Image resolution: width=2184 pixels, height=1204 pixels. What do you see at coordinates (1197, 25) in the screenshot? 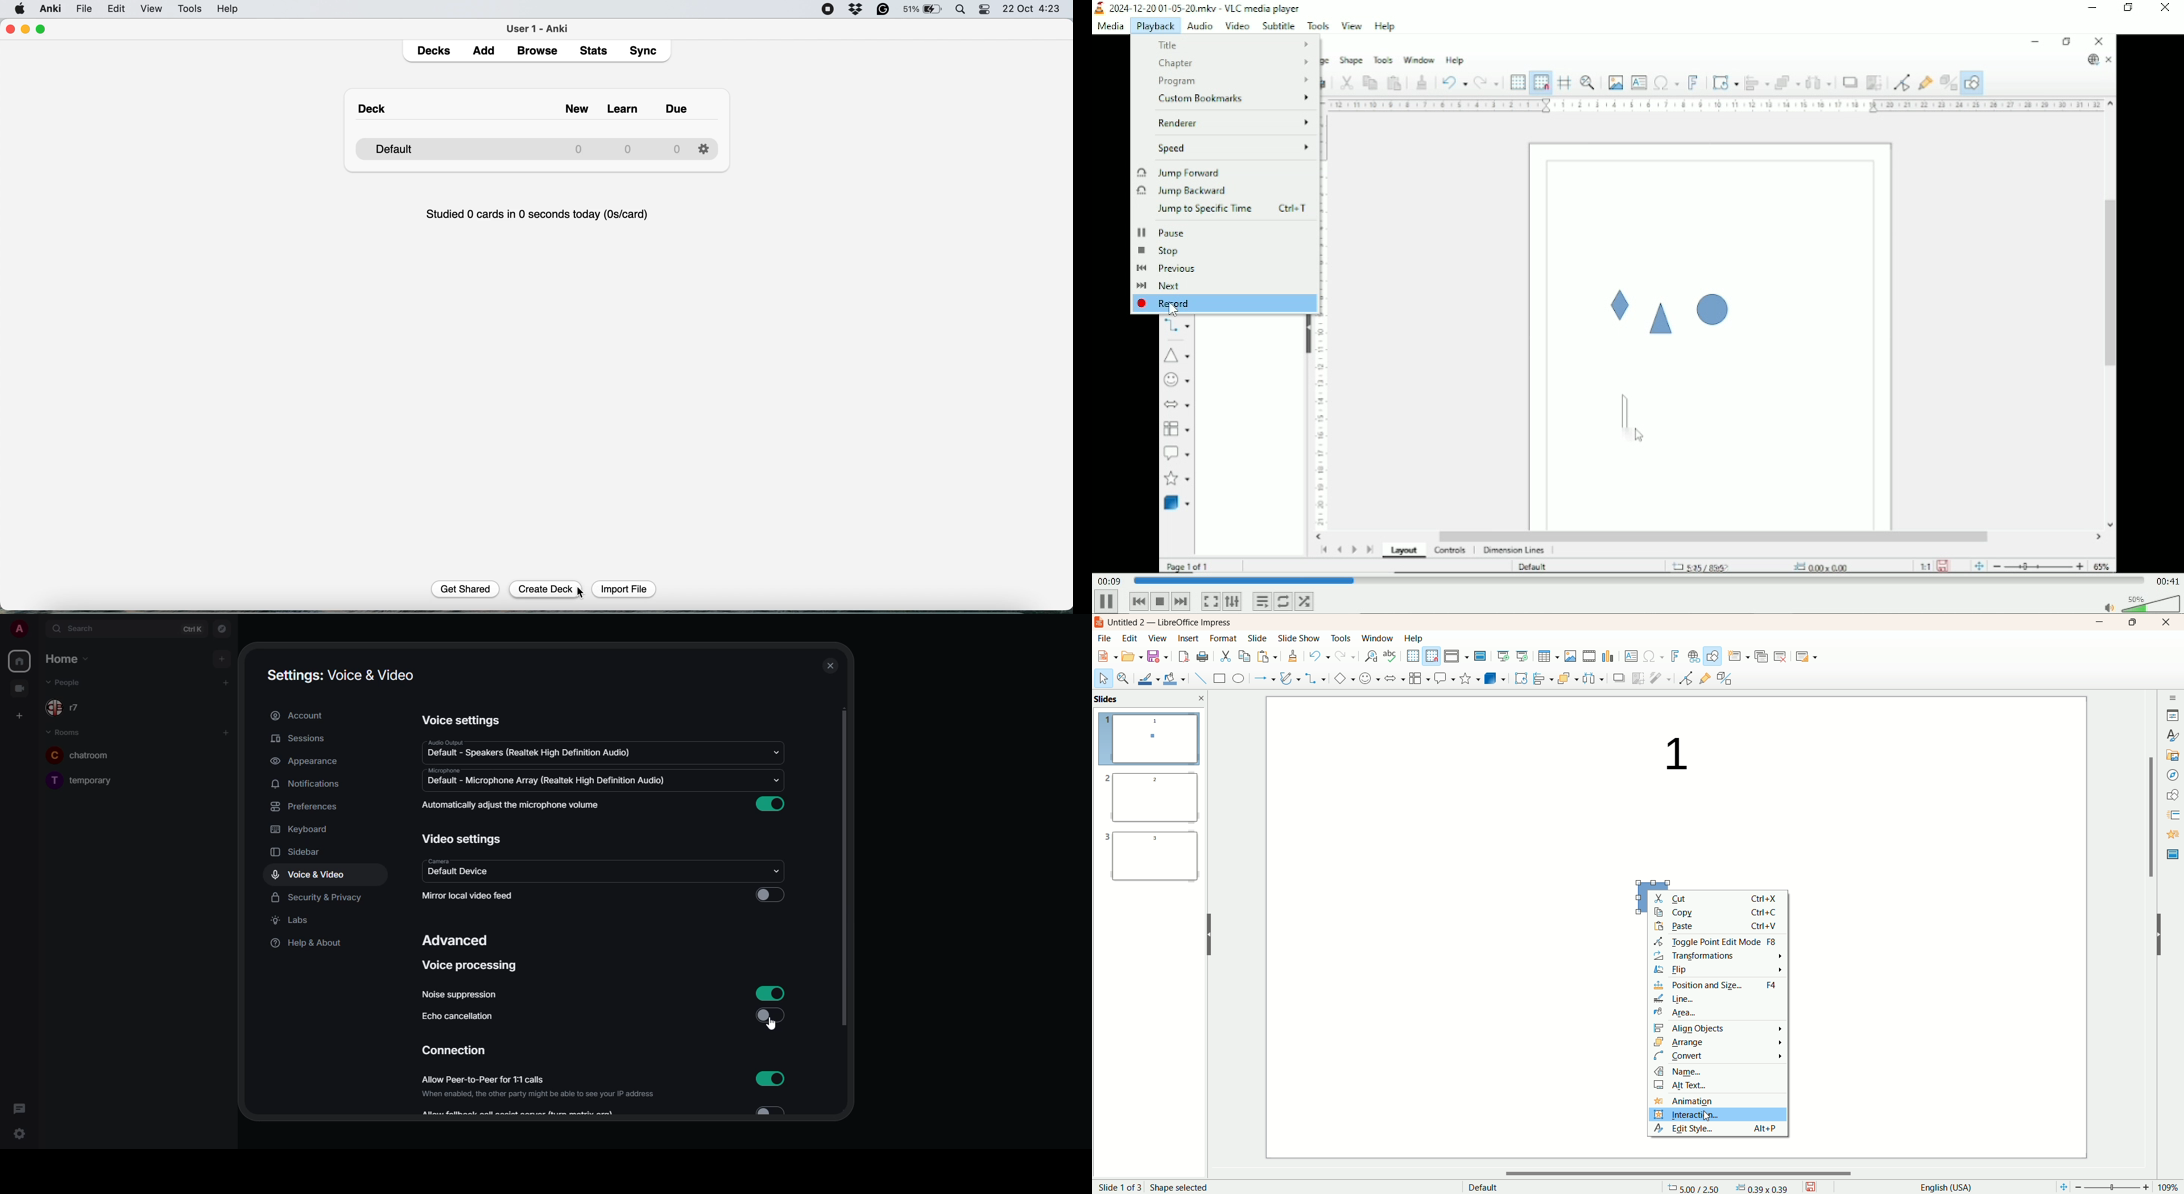
I see `Audio` at bounding box center [1197, 25].